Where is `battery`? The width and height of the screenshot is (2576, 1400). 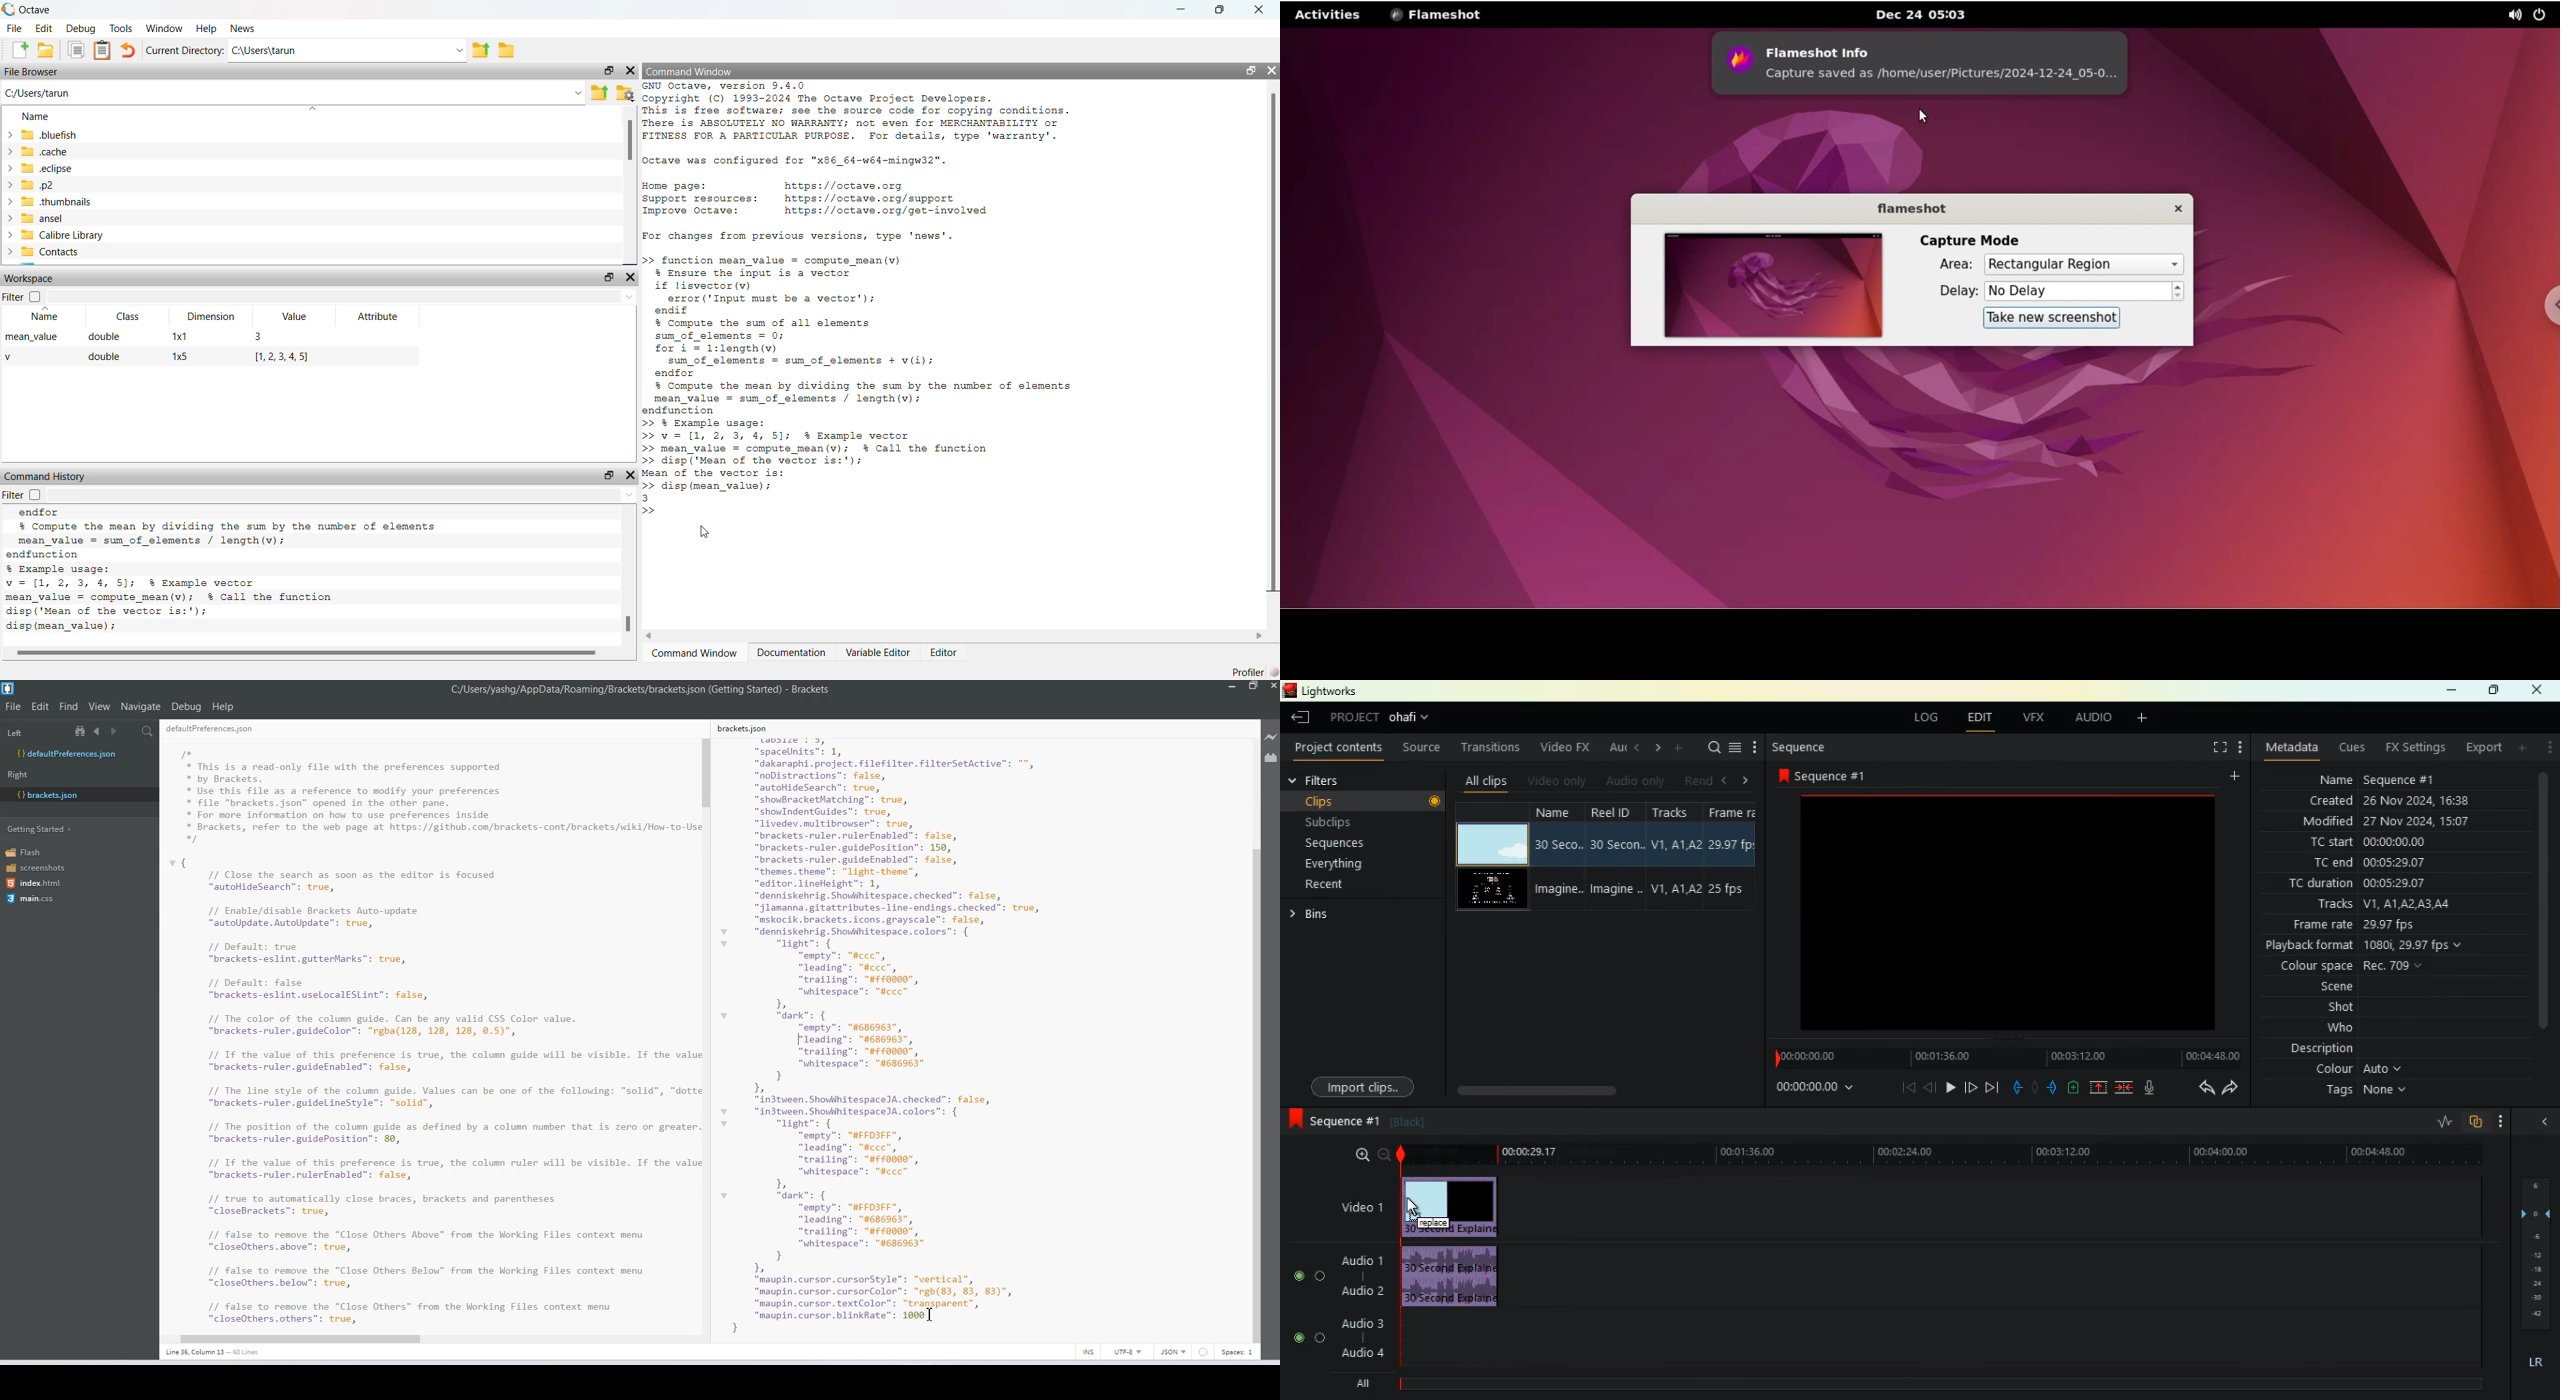
battery is located at coordinates (2073, 1088).